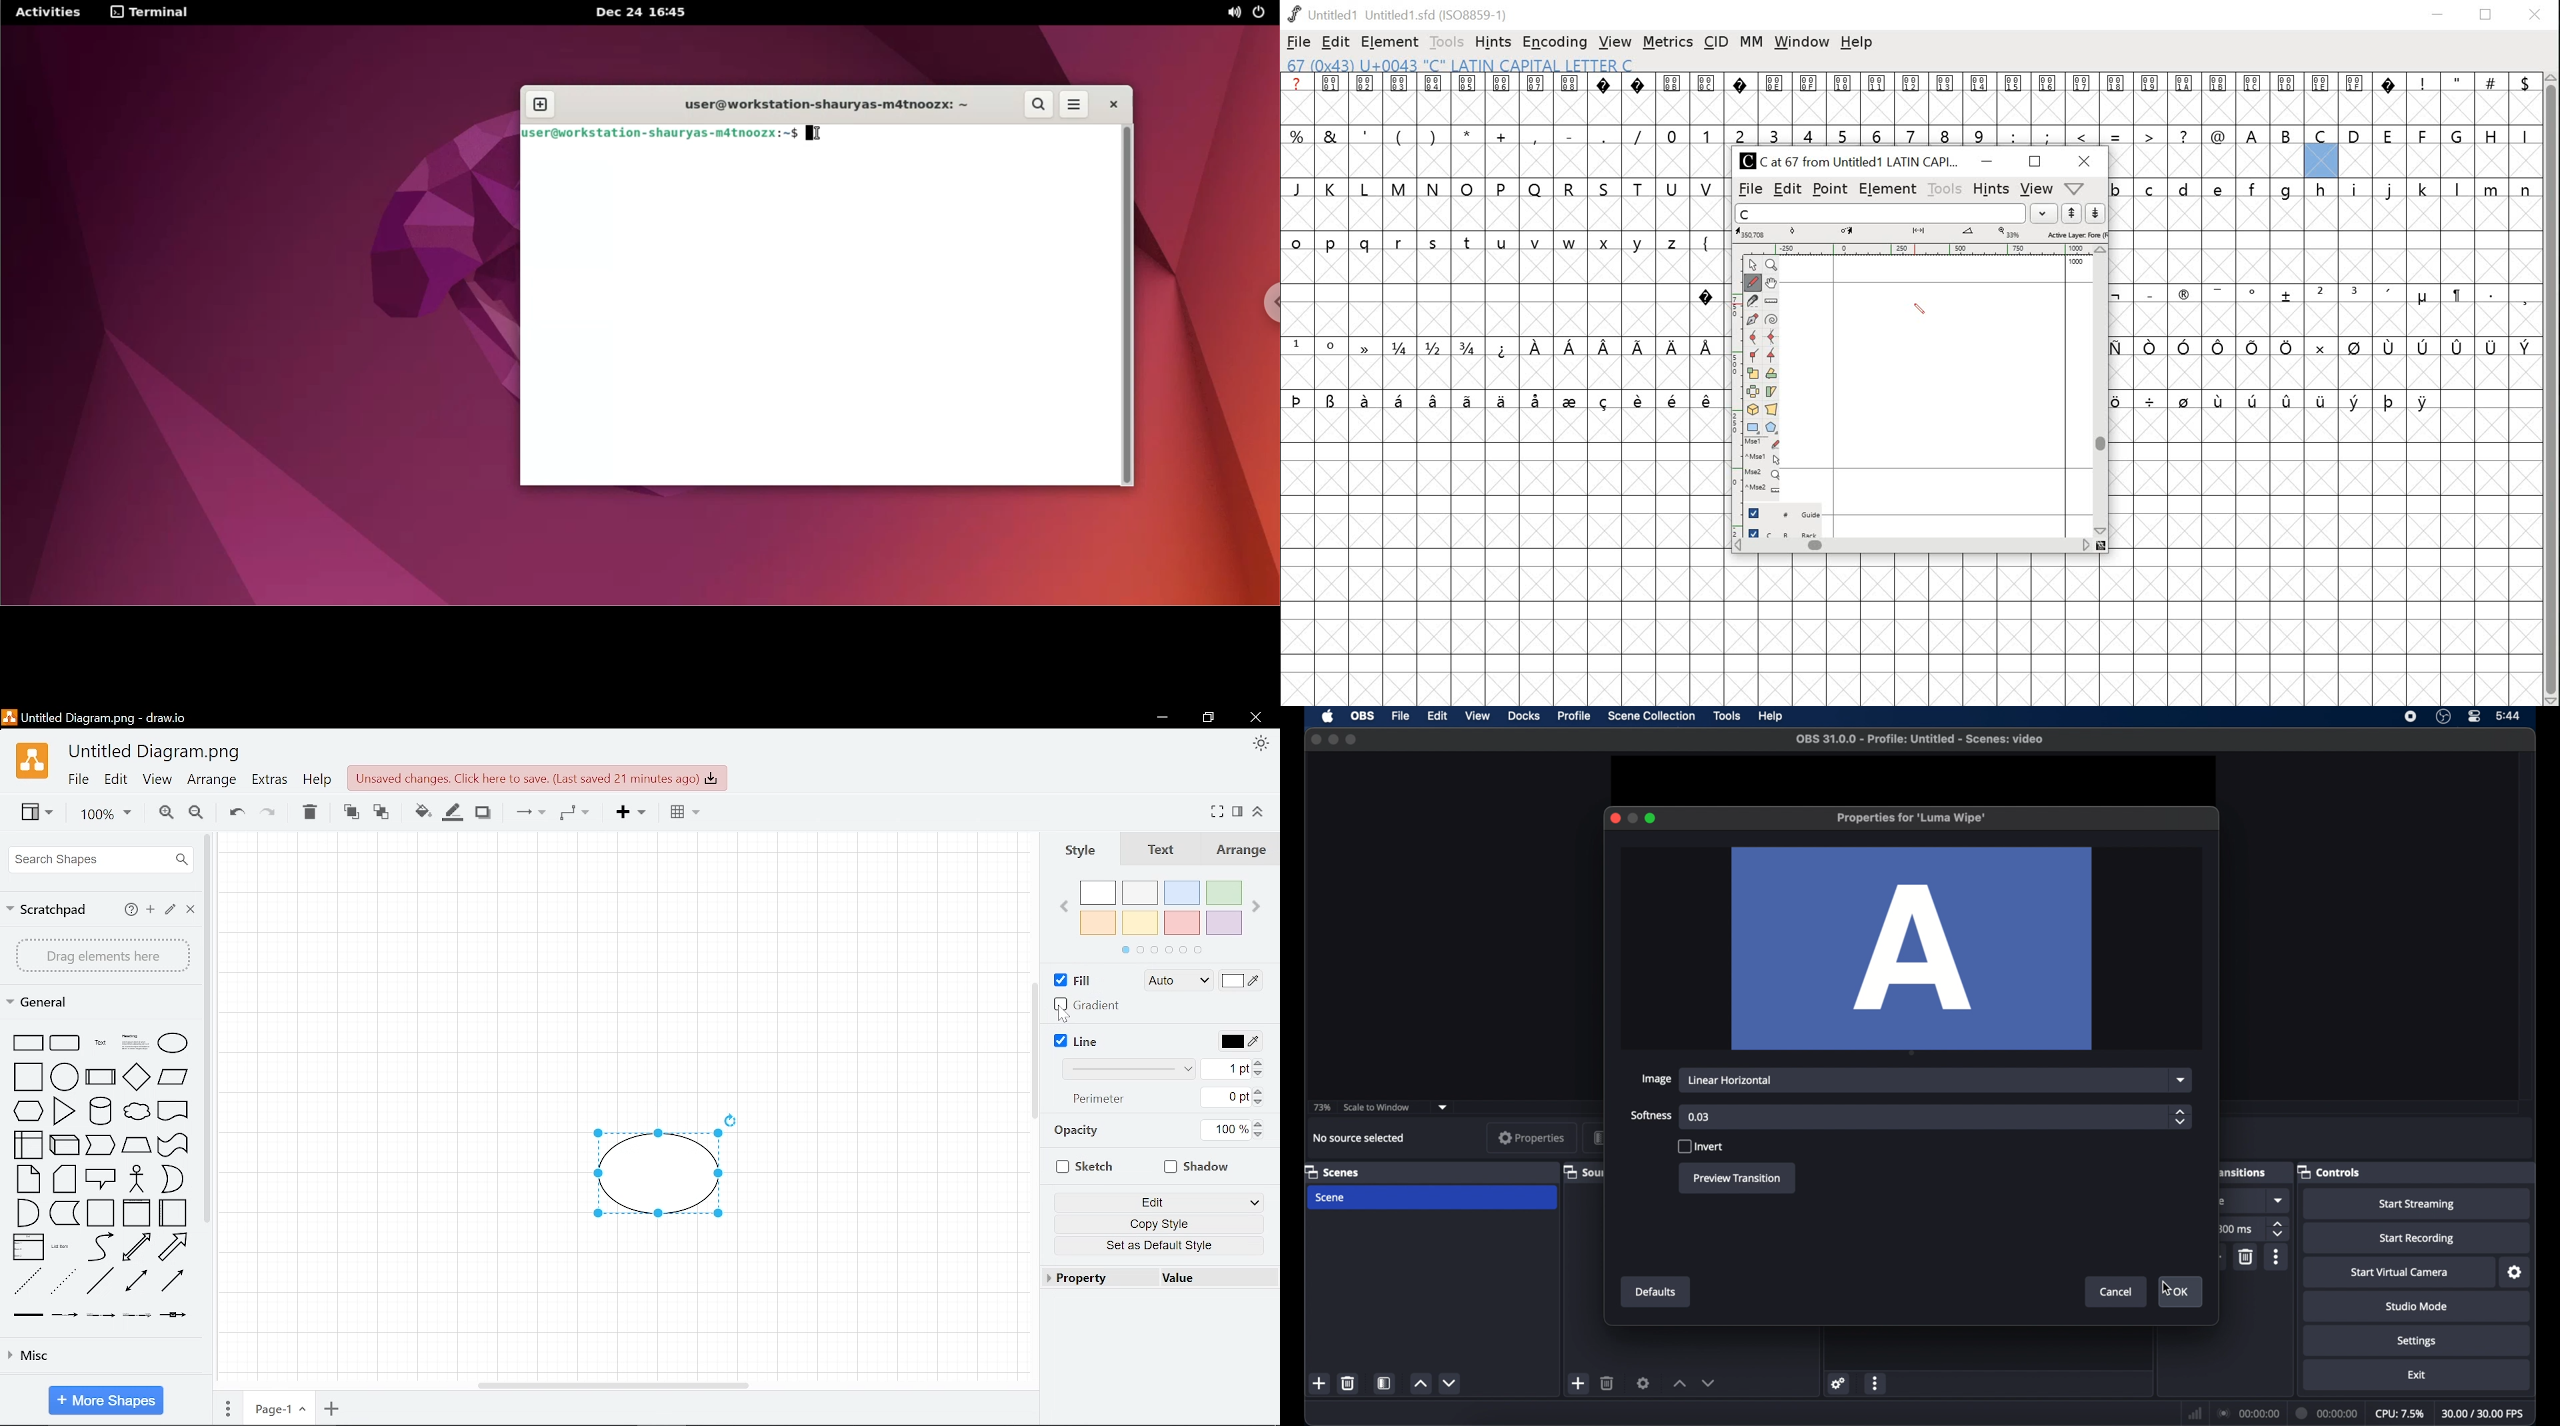 The image size is (2576, 1428). Describe the element at coordinates (96, 1001) in the screenshot. I see `General shapes` at that location.